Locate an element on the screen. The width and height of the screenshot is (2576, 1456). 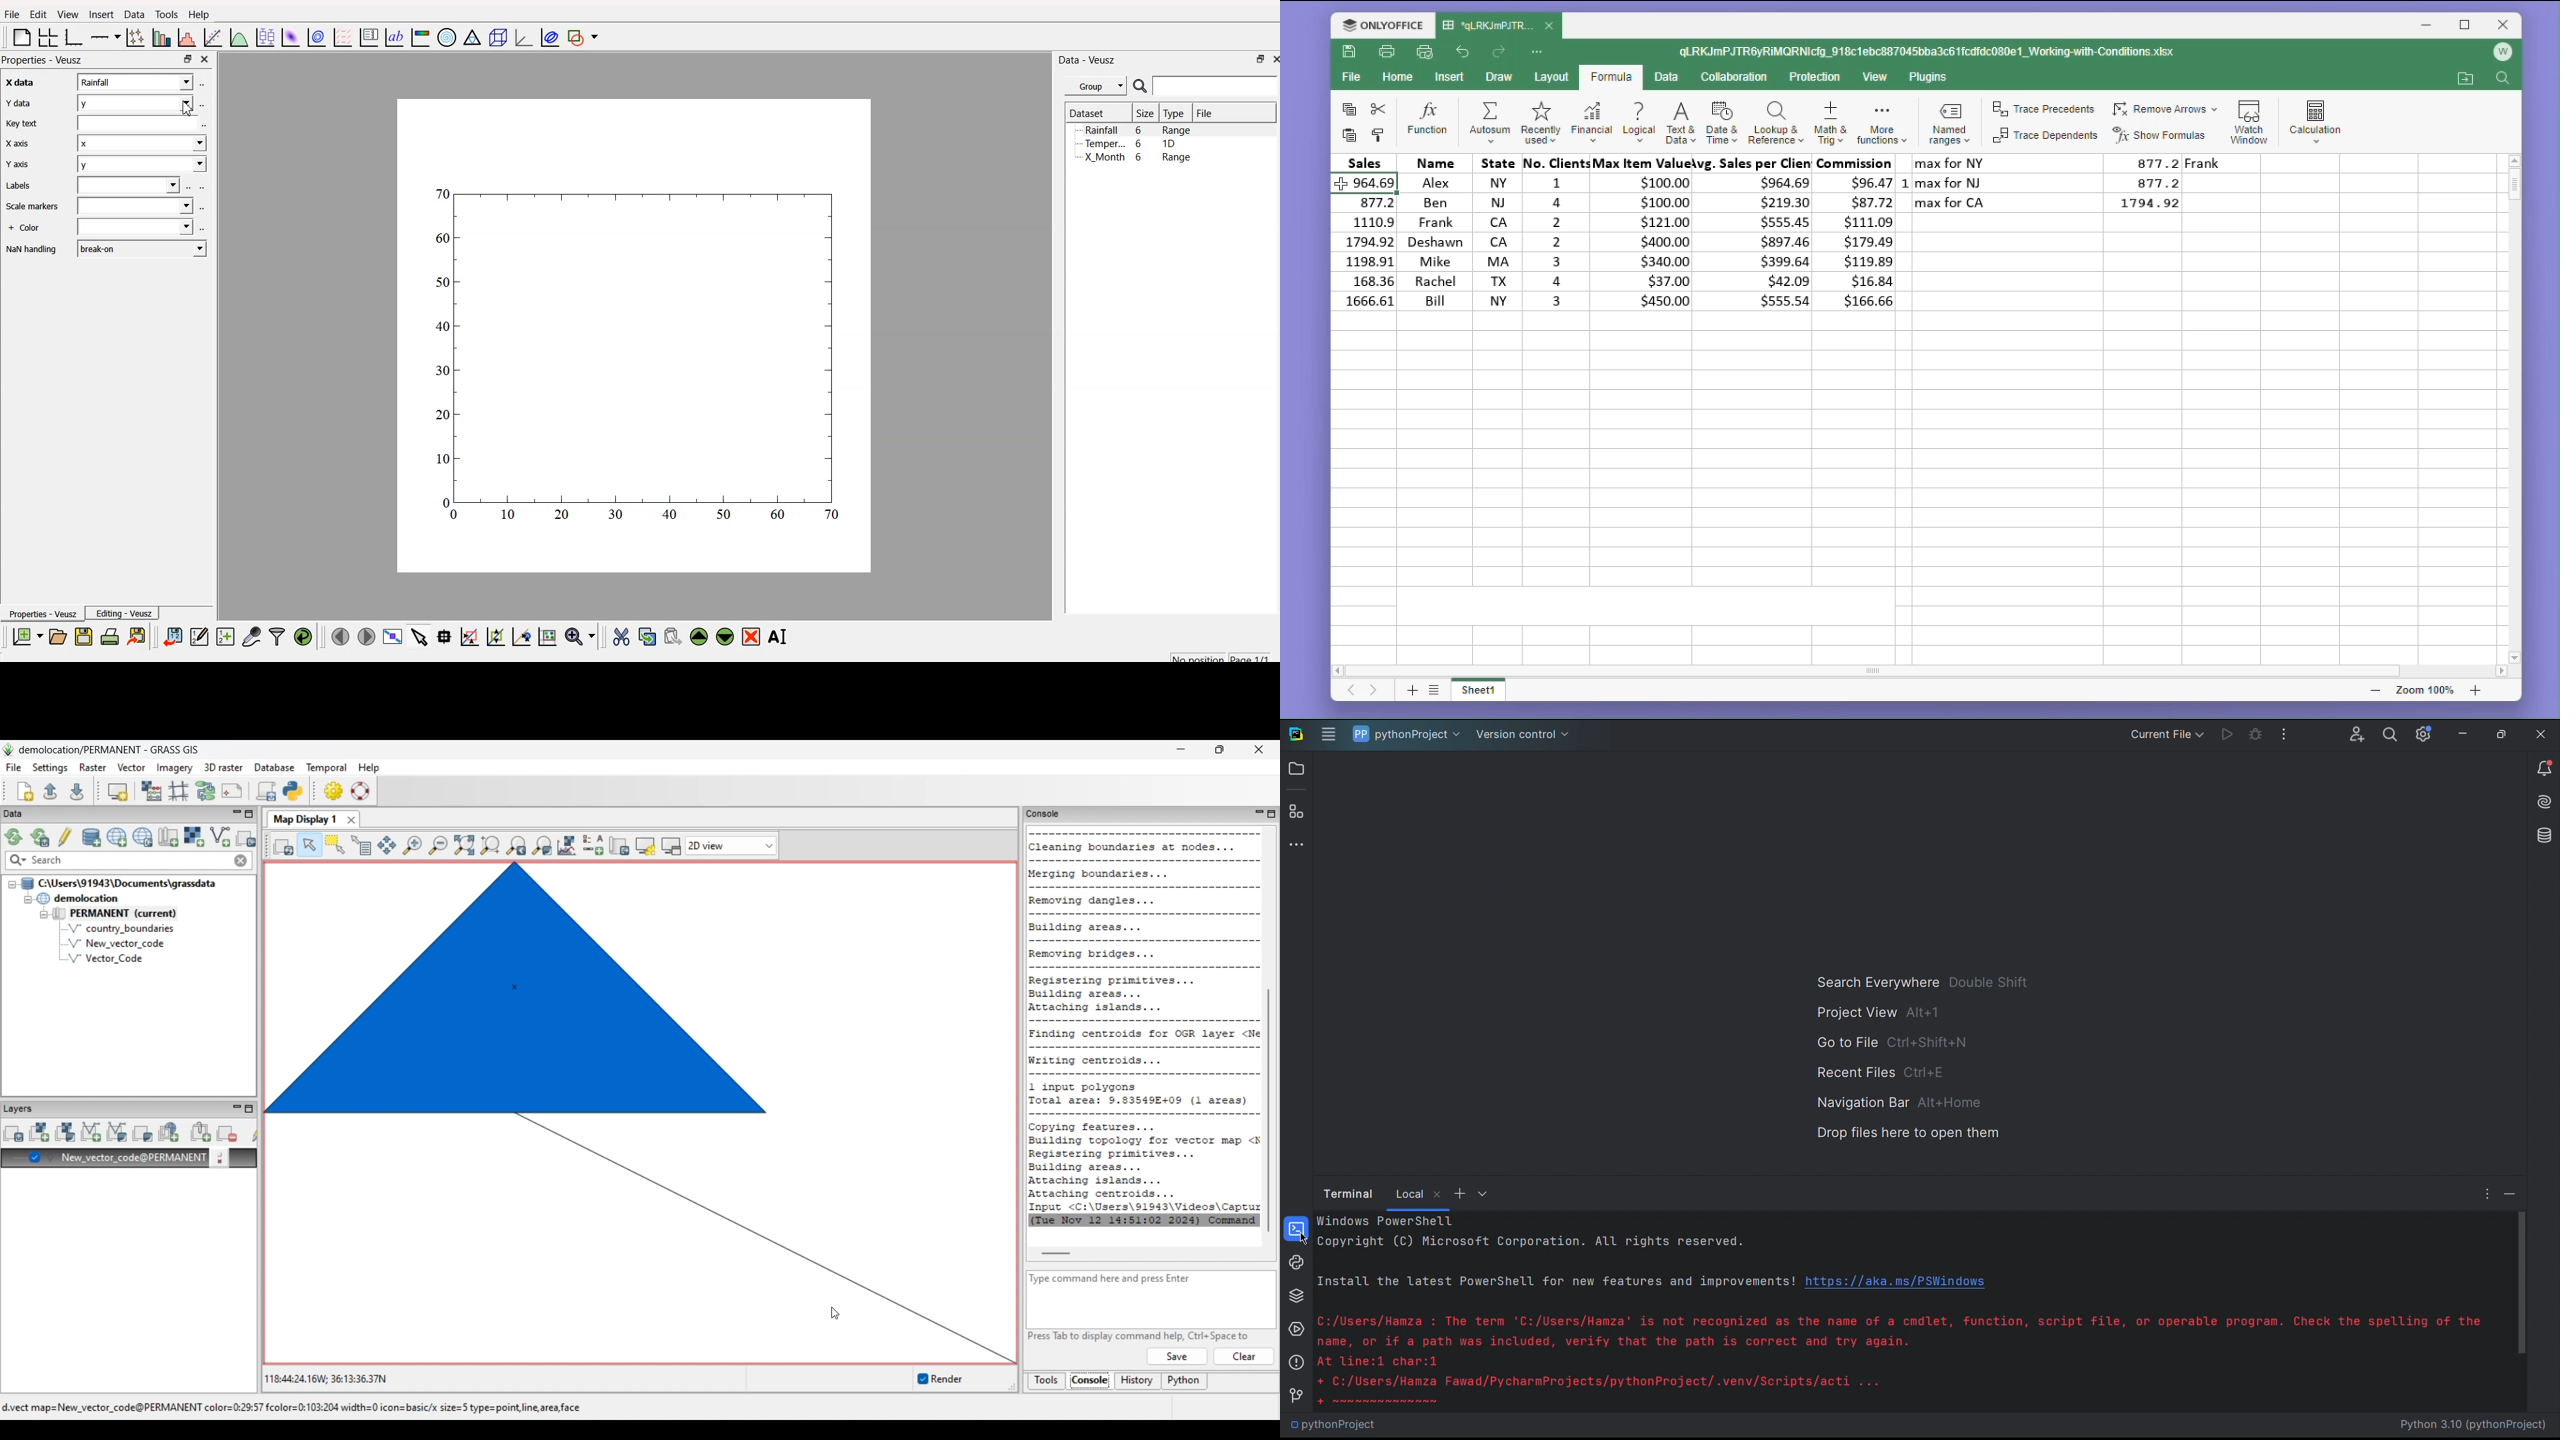
add shape to plot is located at coordinates (585, 38).